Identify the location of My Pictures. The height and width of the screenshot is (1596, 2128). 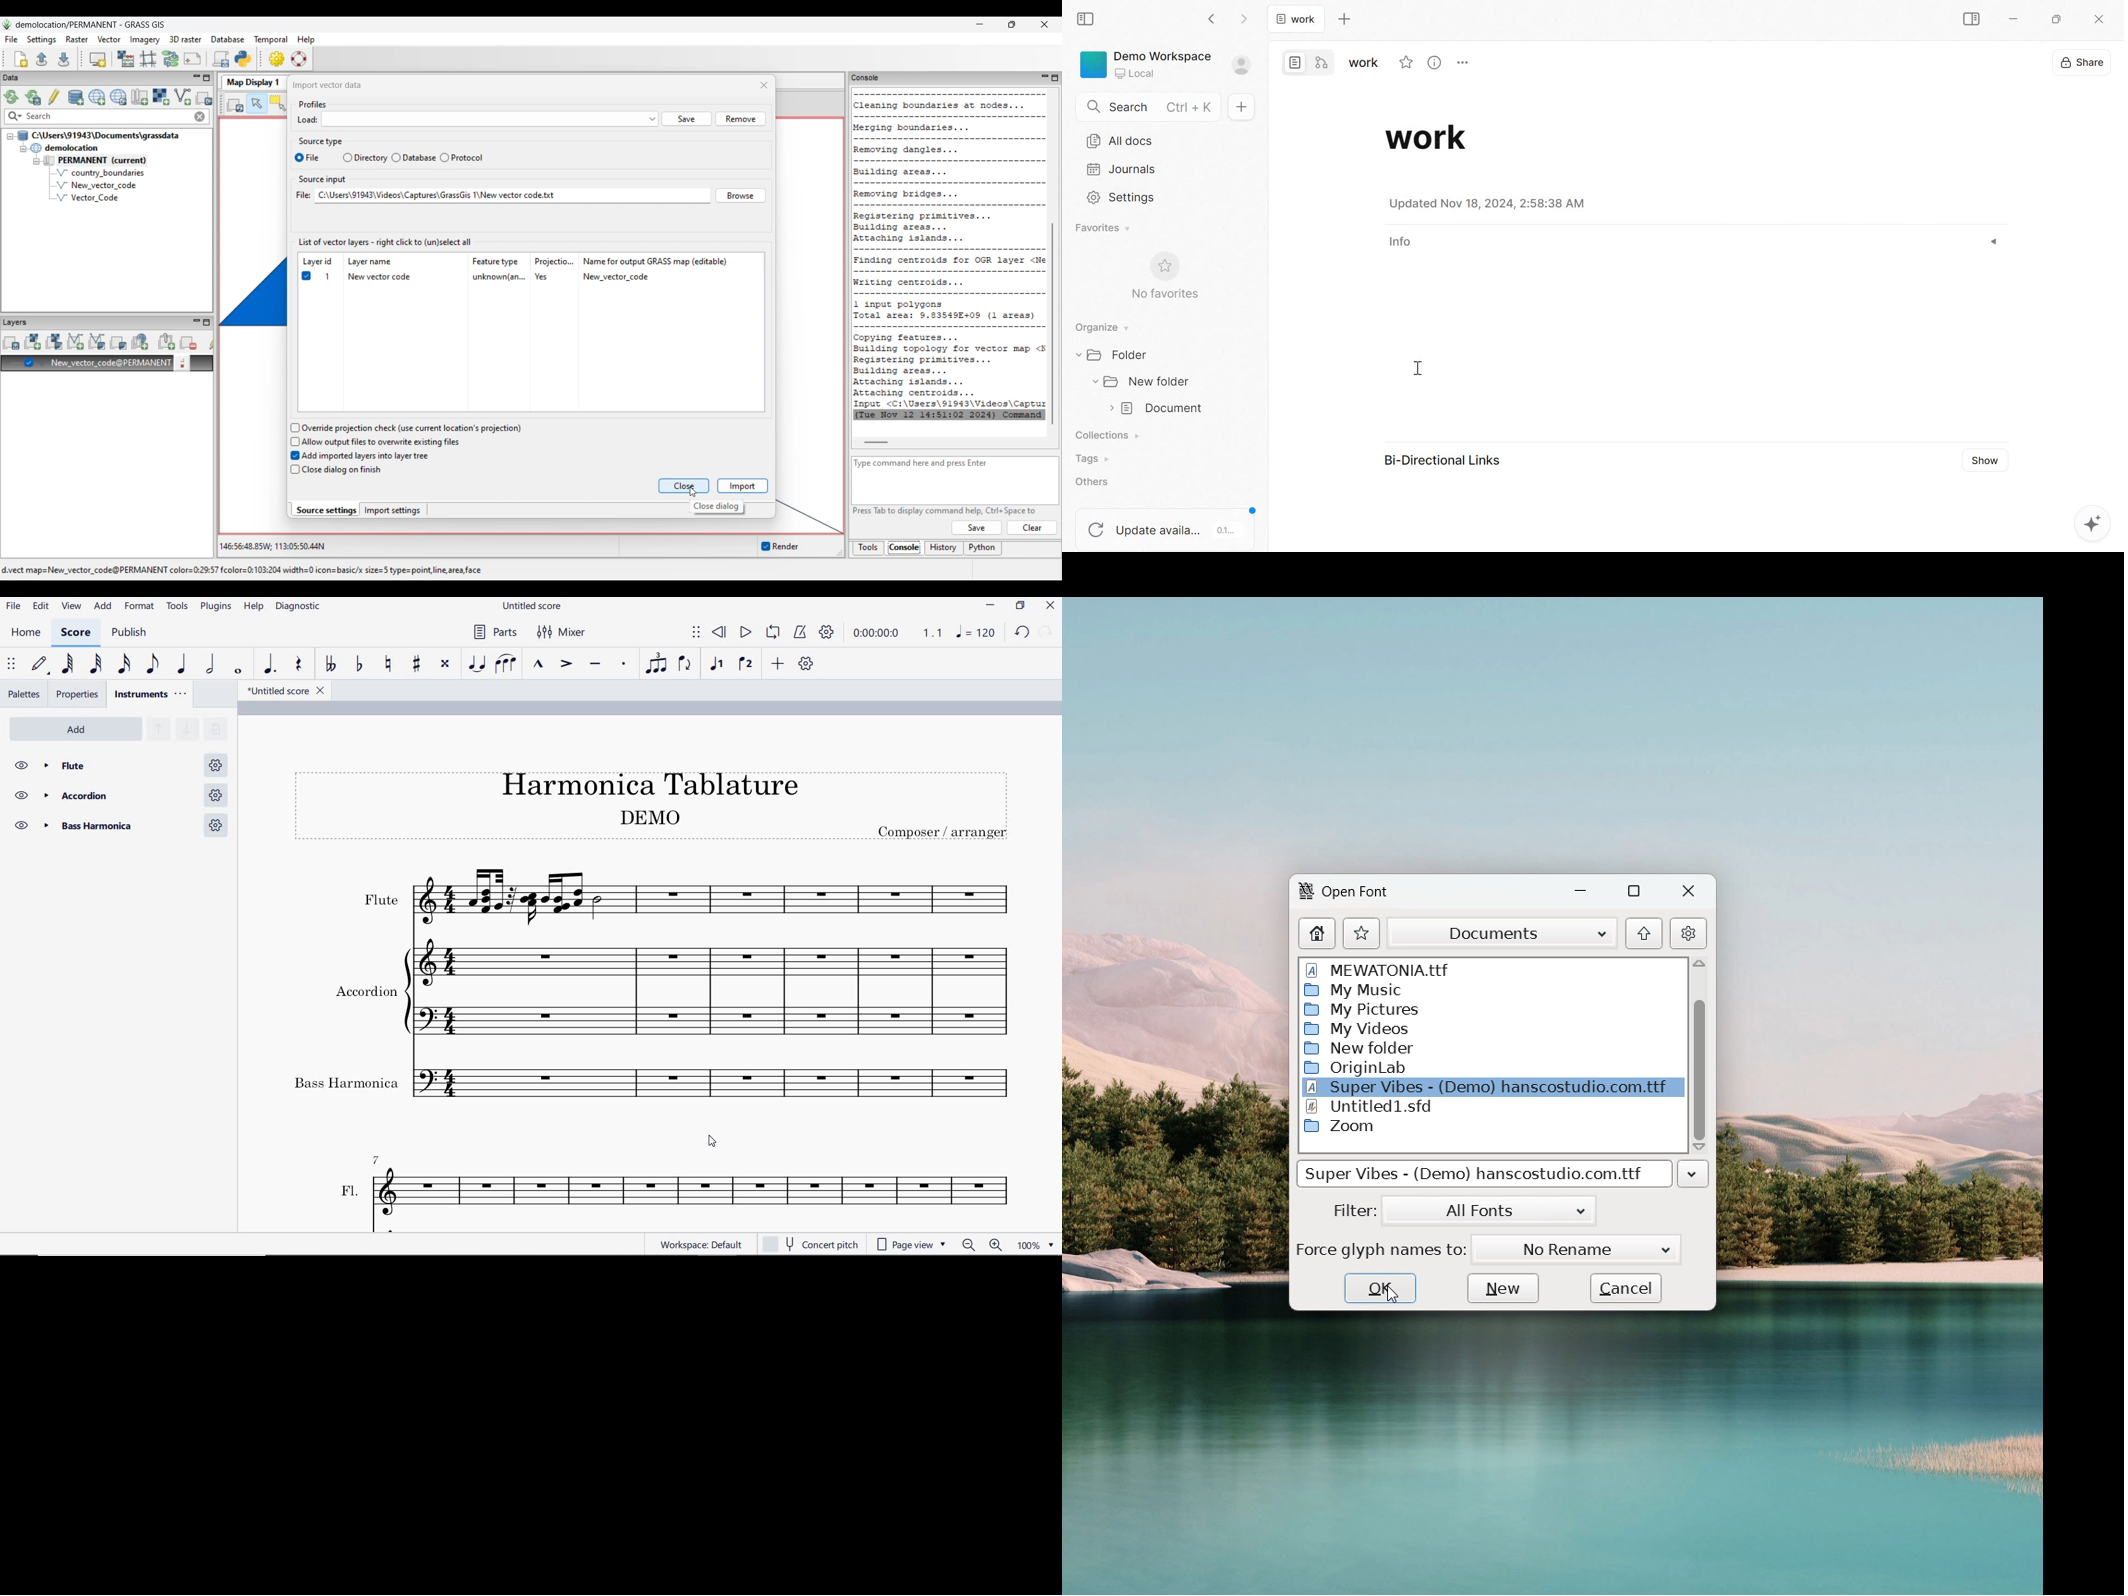
(1369, 1011).